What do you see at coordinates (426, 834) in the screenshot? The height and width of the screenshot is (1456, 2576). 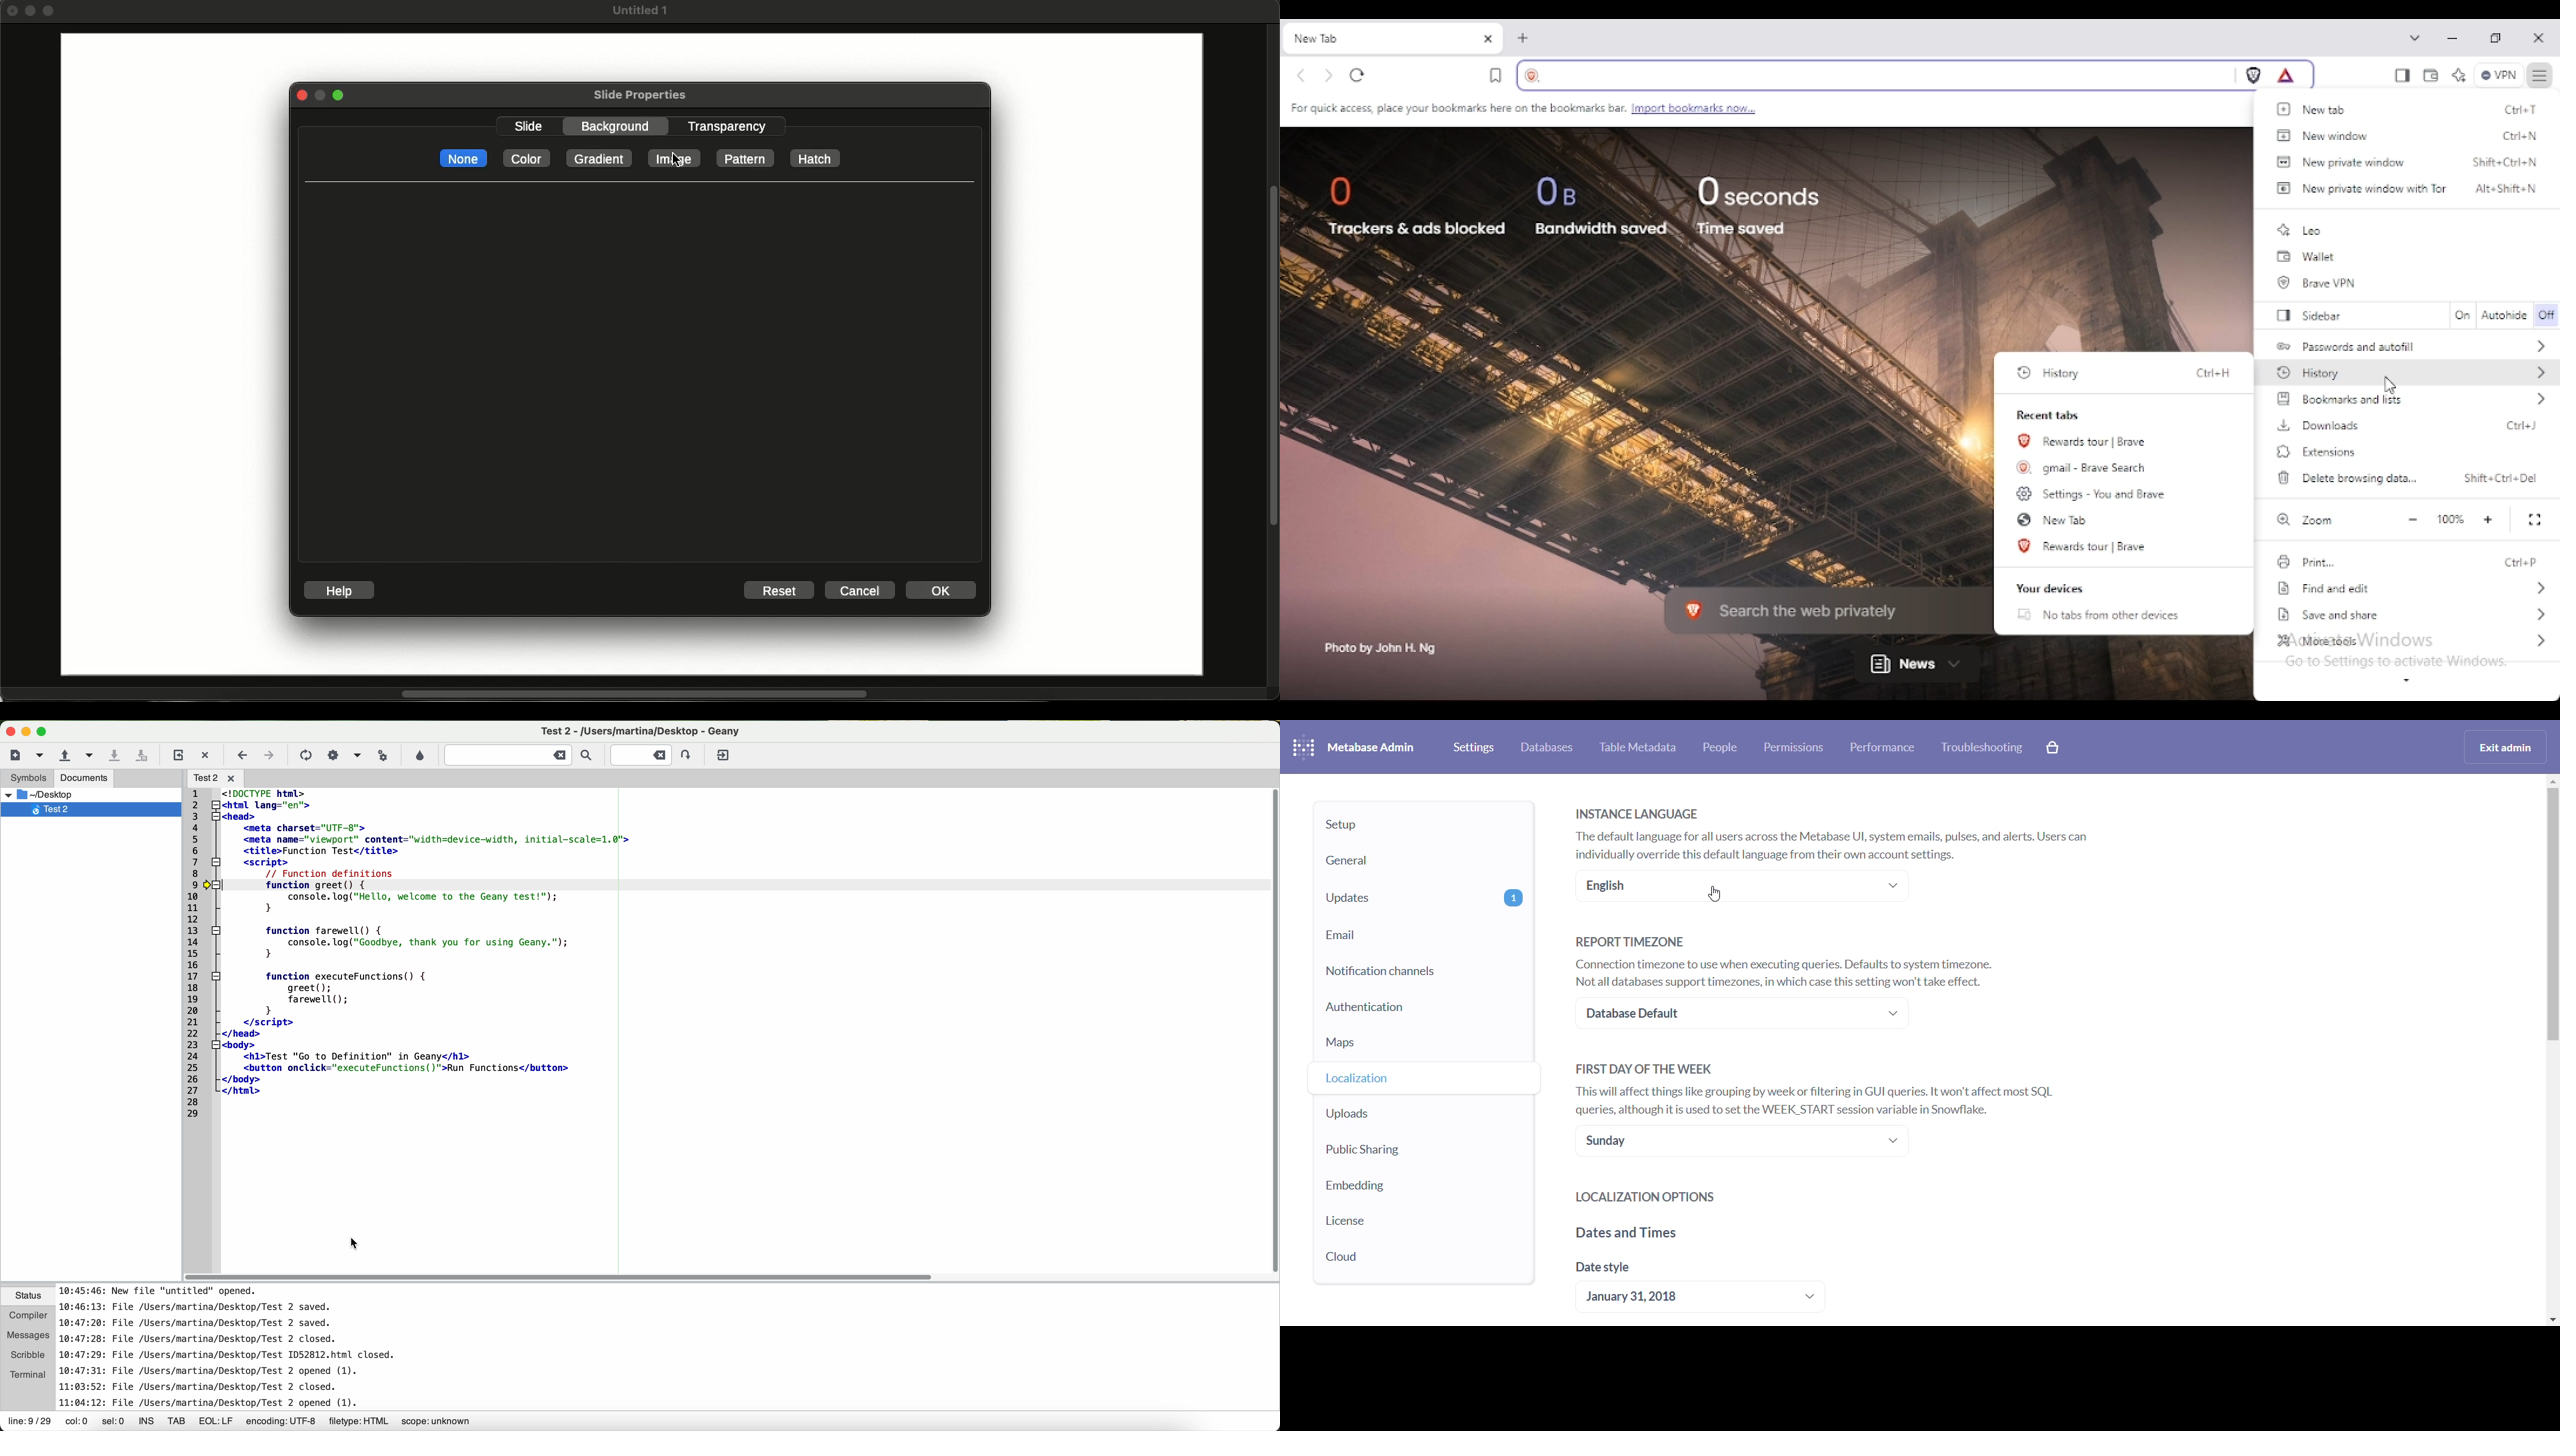 I see `code block` at bounding box center [426, 834].